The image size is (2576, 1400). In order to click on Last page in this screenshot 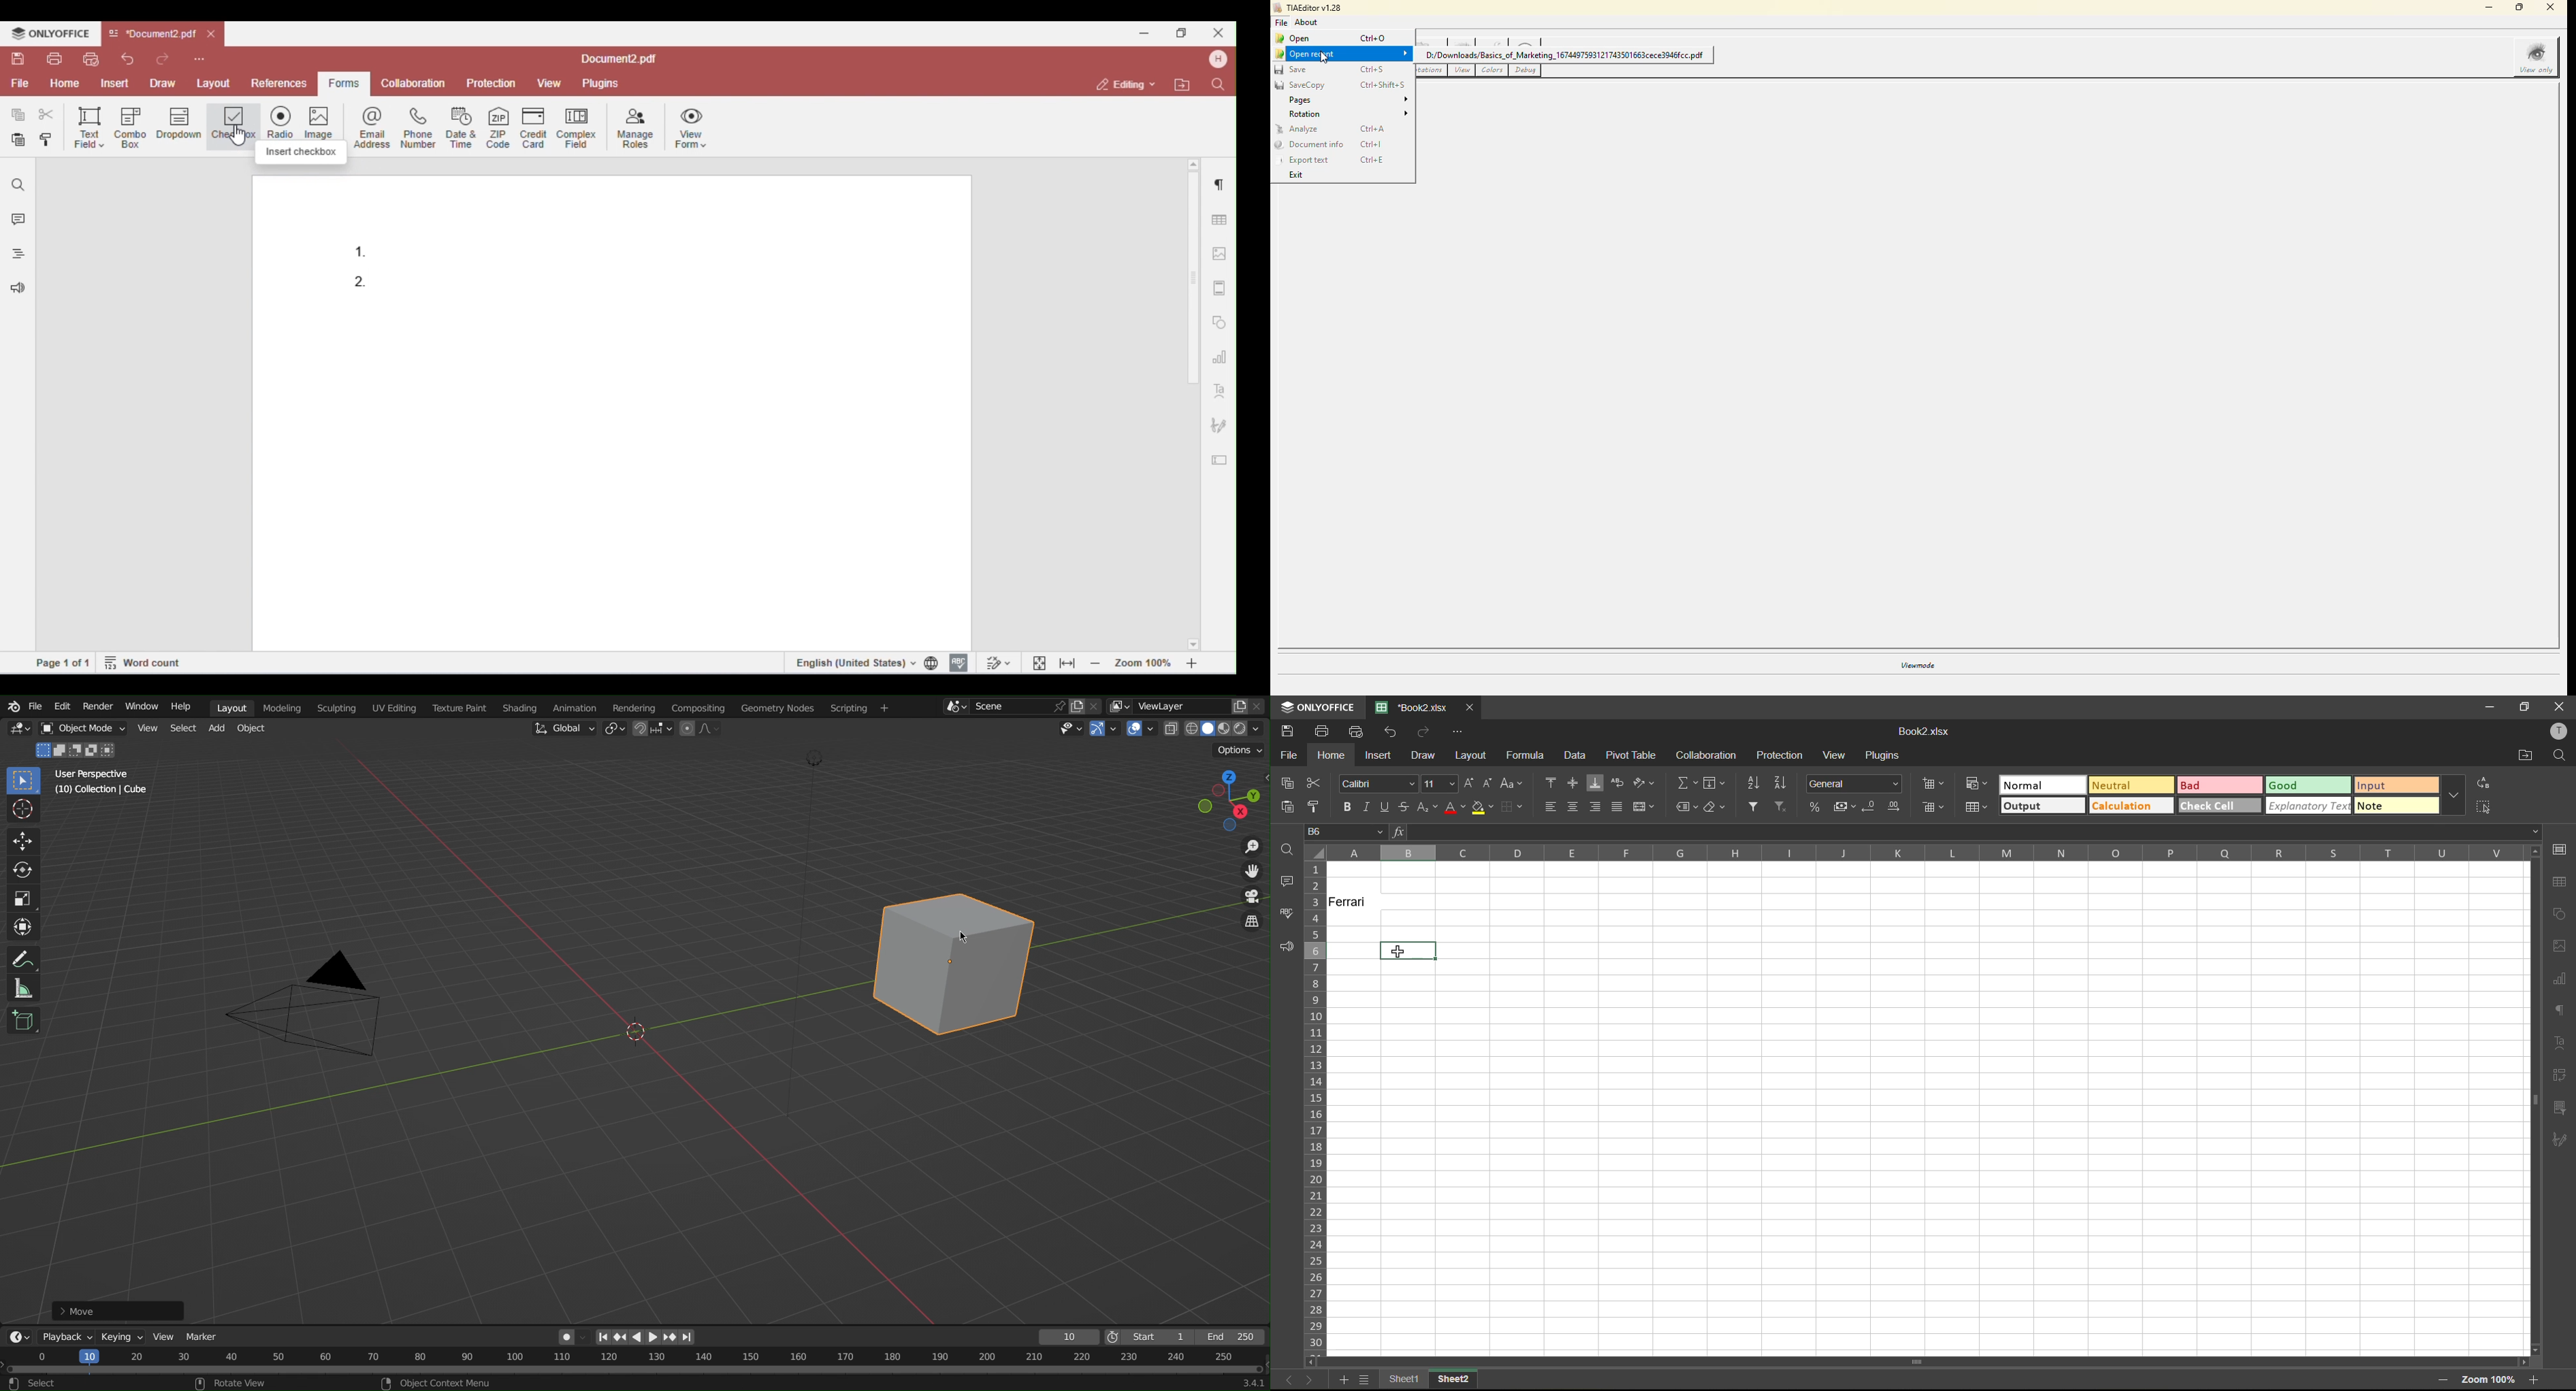, I will do `click(689, 1338)`.